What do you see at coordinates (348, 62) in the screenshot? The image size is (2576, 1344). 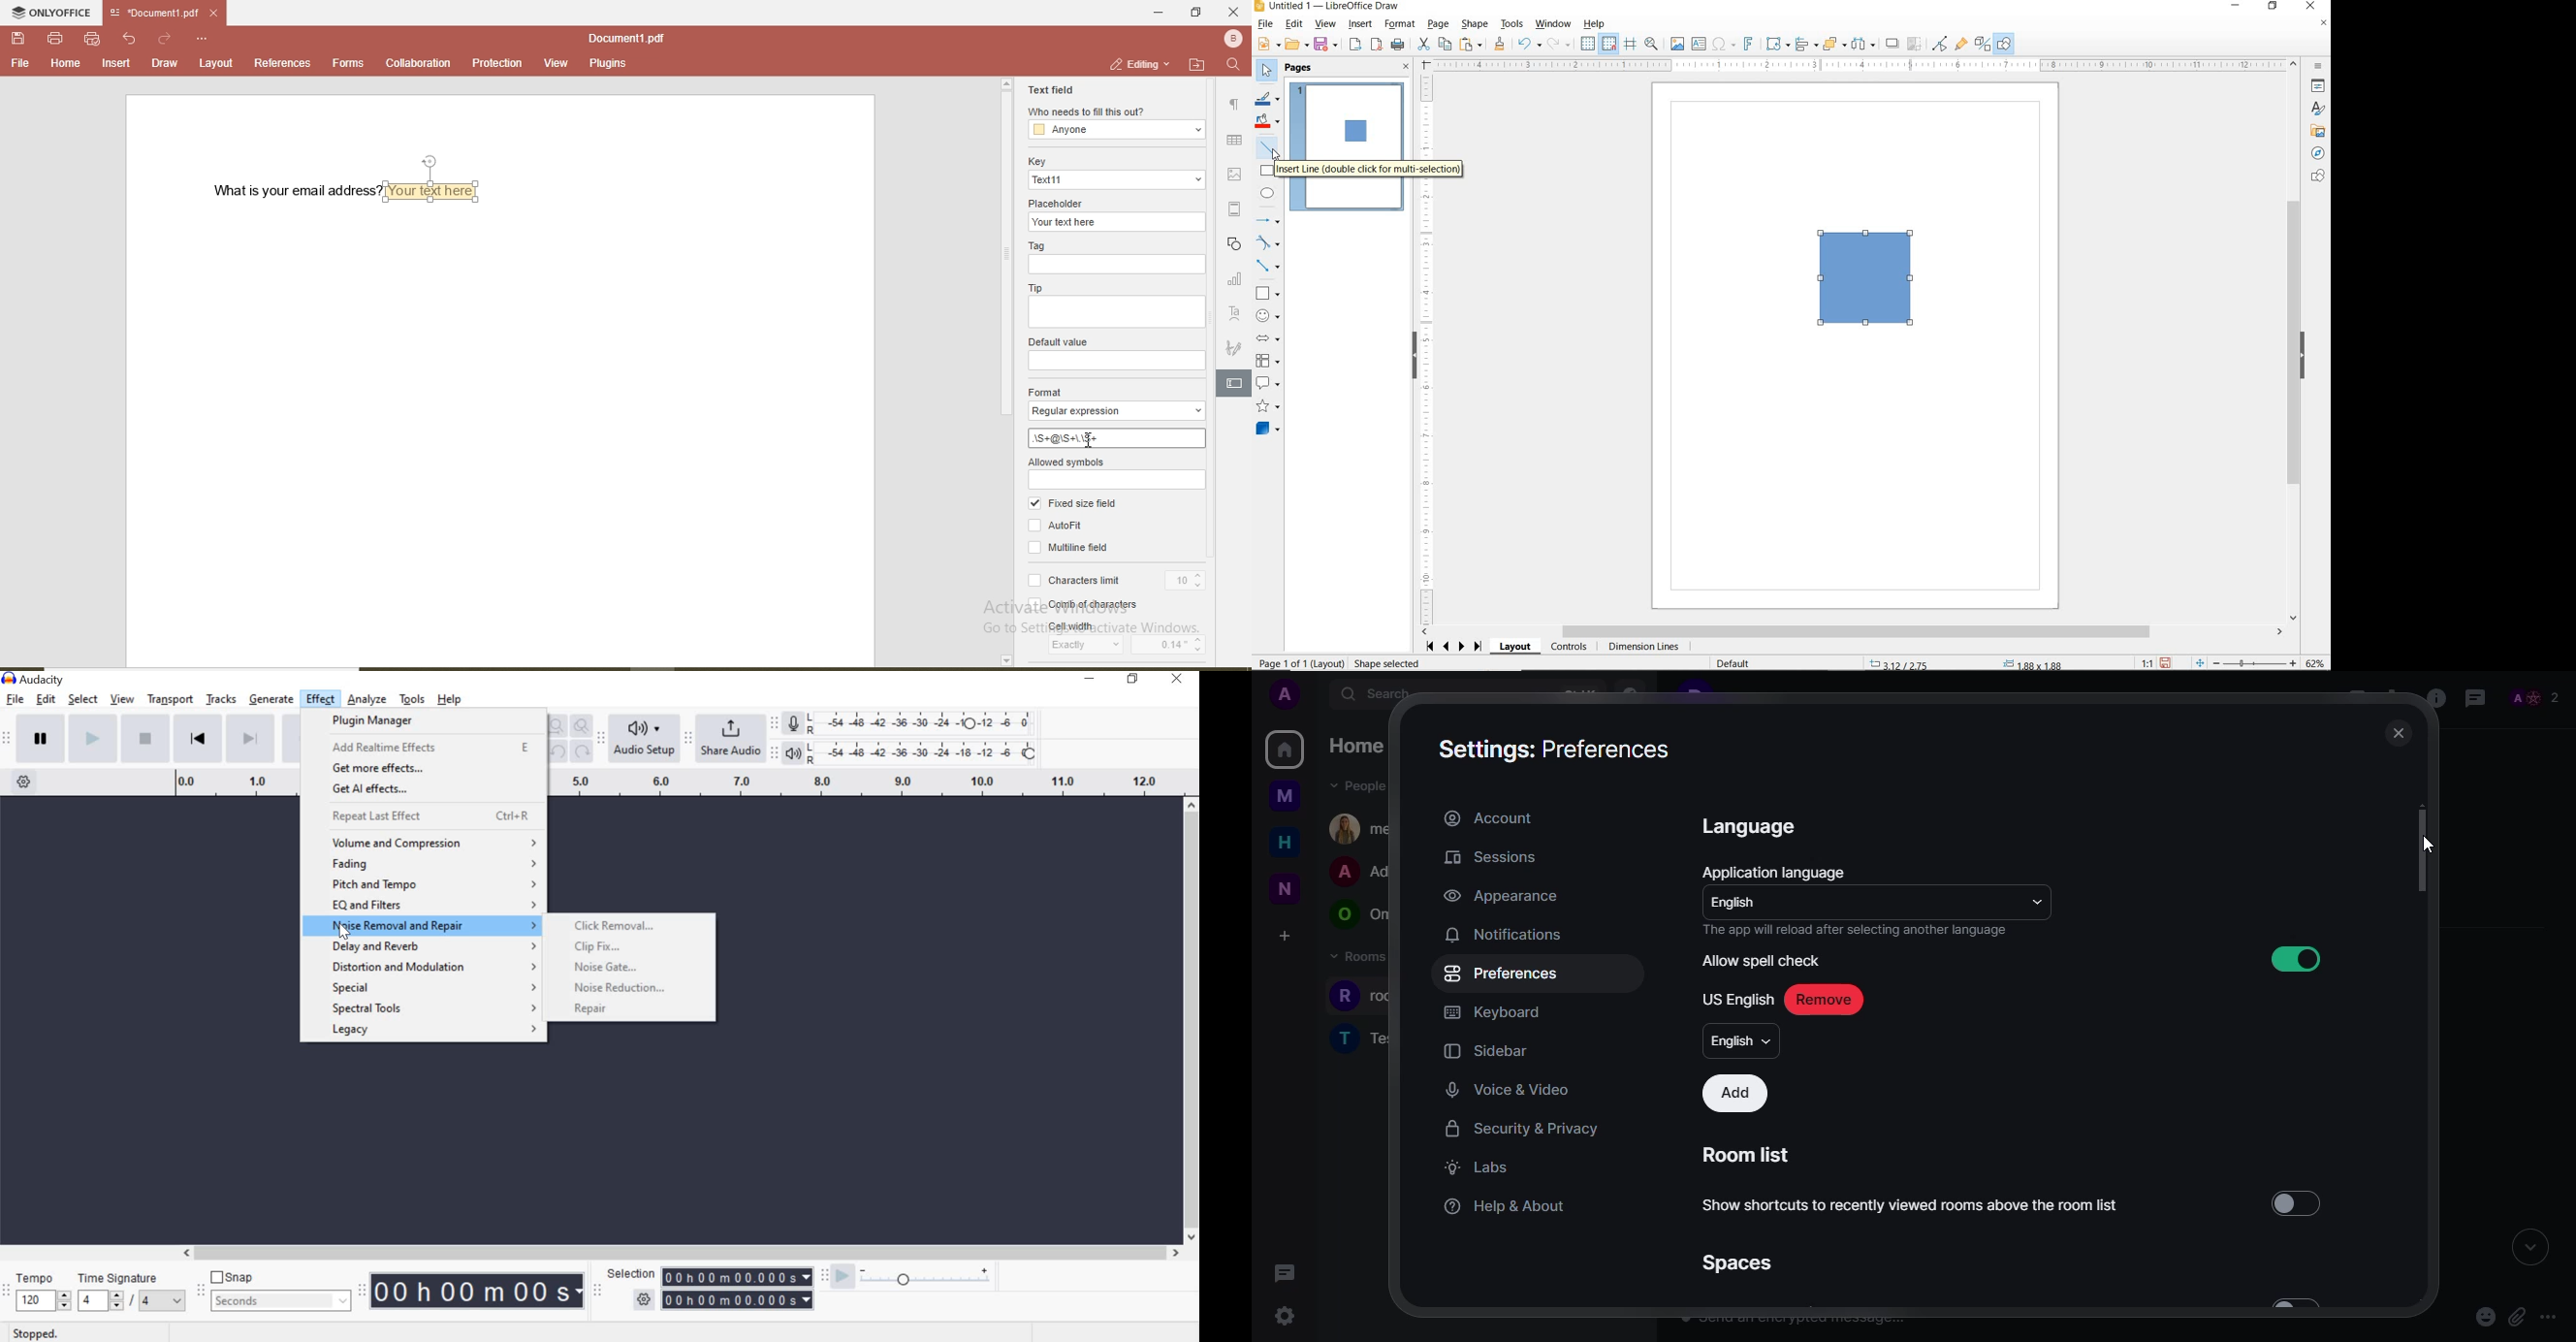 I see `forms` at bounding box center [348, 62].